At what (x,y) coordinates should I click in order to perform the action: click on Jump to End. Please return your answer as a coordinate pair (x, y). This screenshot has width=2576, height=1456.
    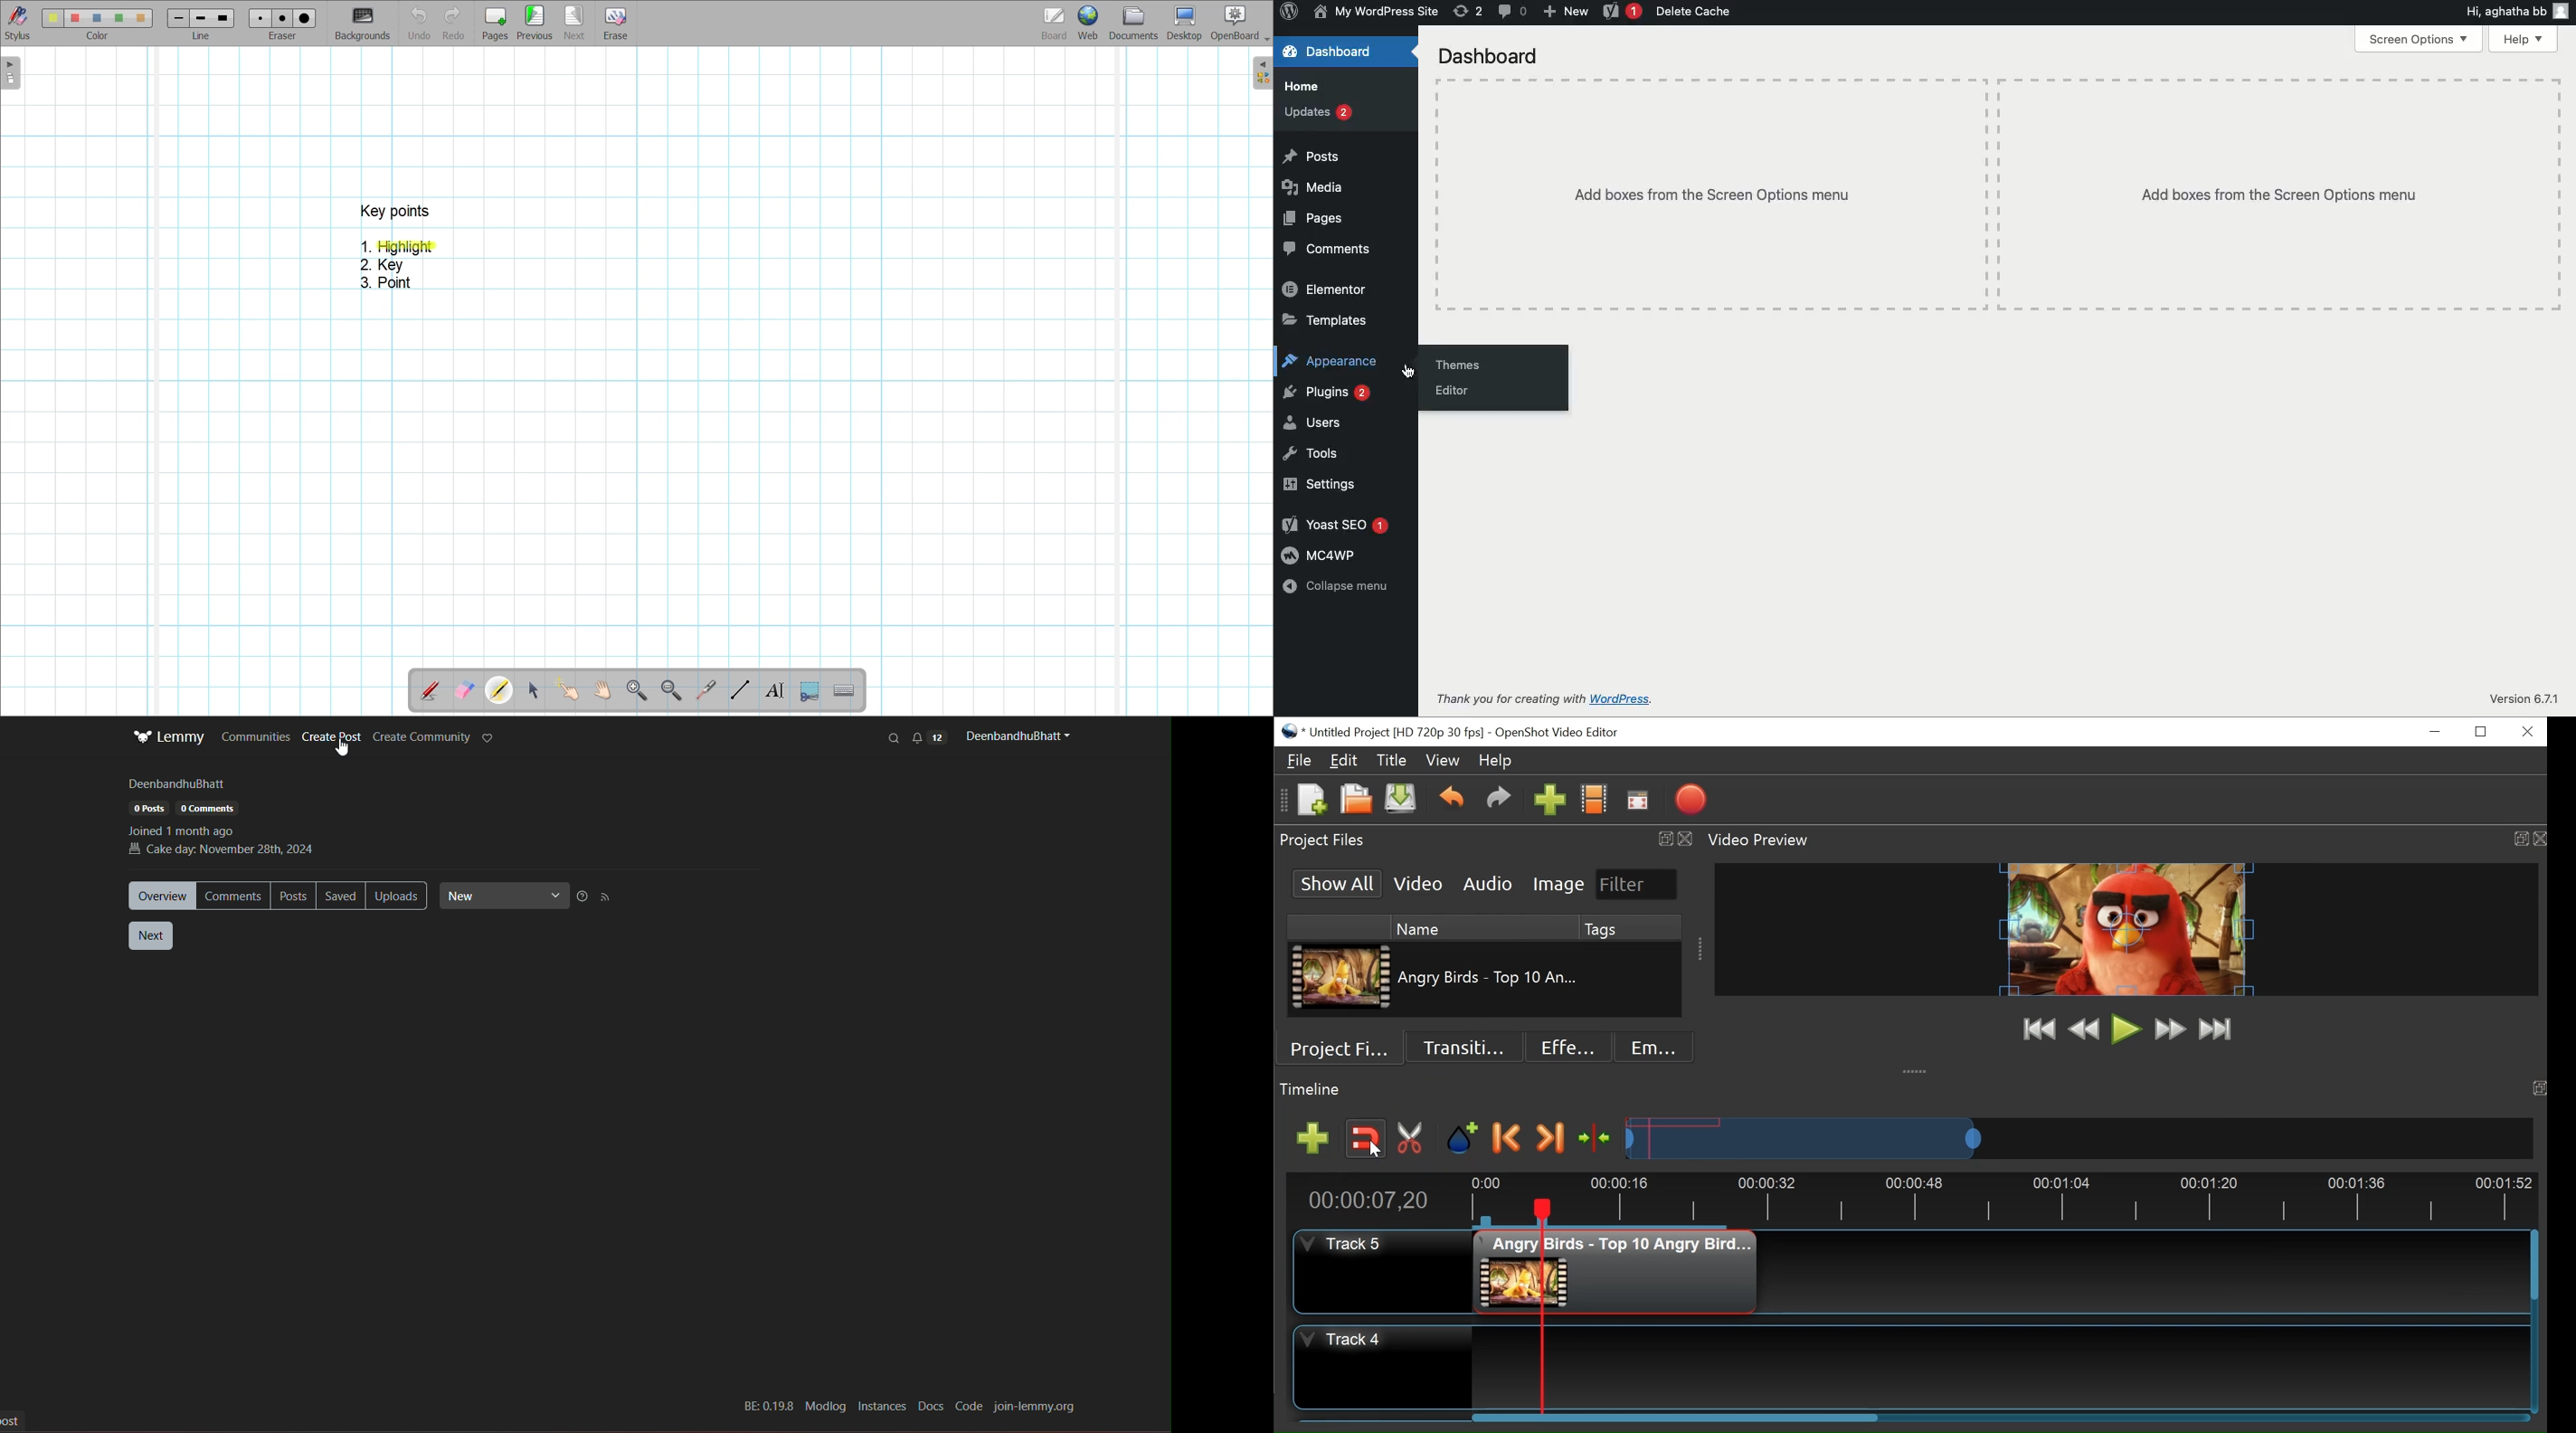
    Looking at the image, I should click on (2216, 1028).